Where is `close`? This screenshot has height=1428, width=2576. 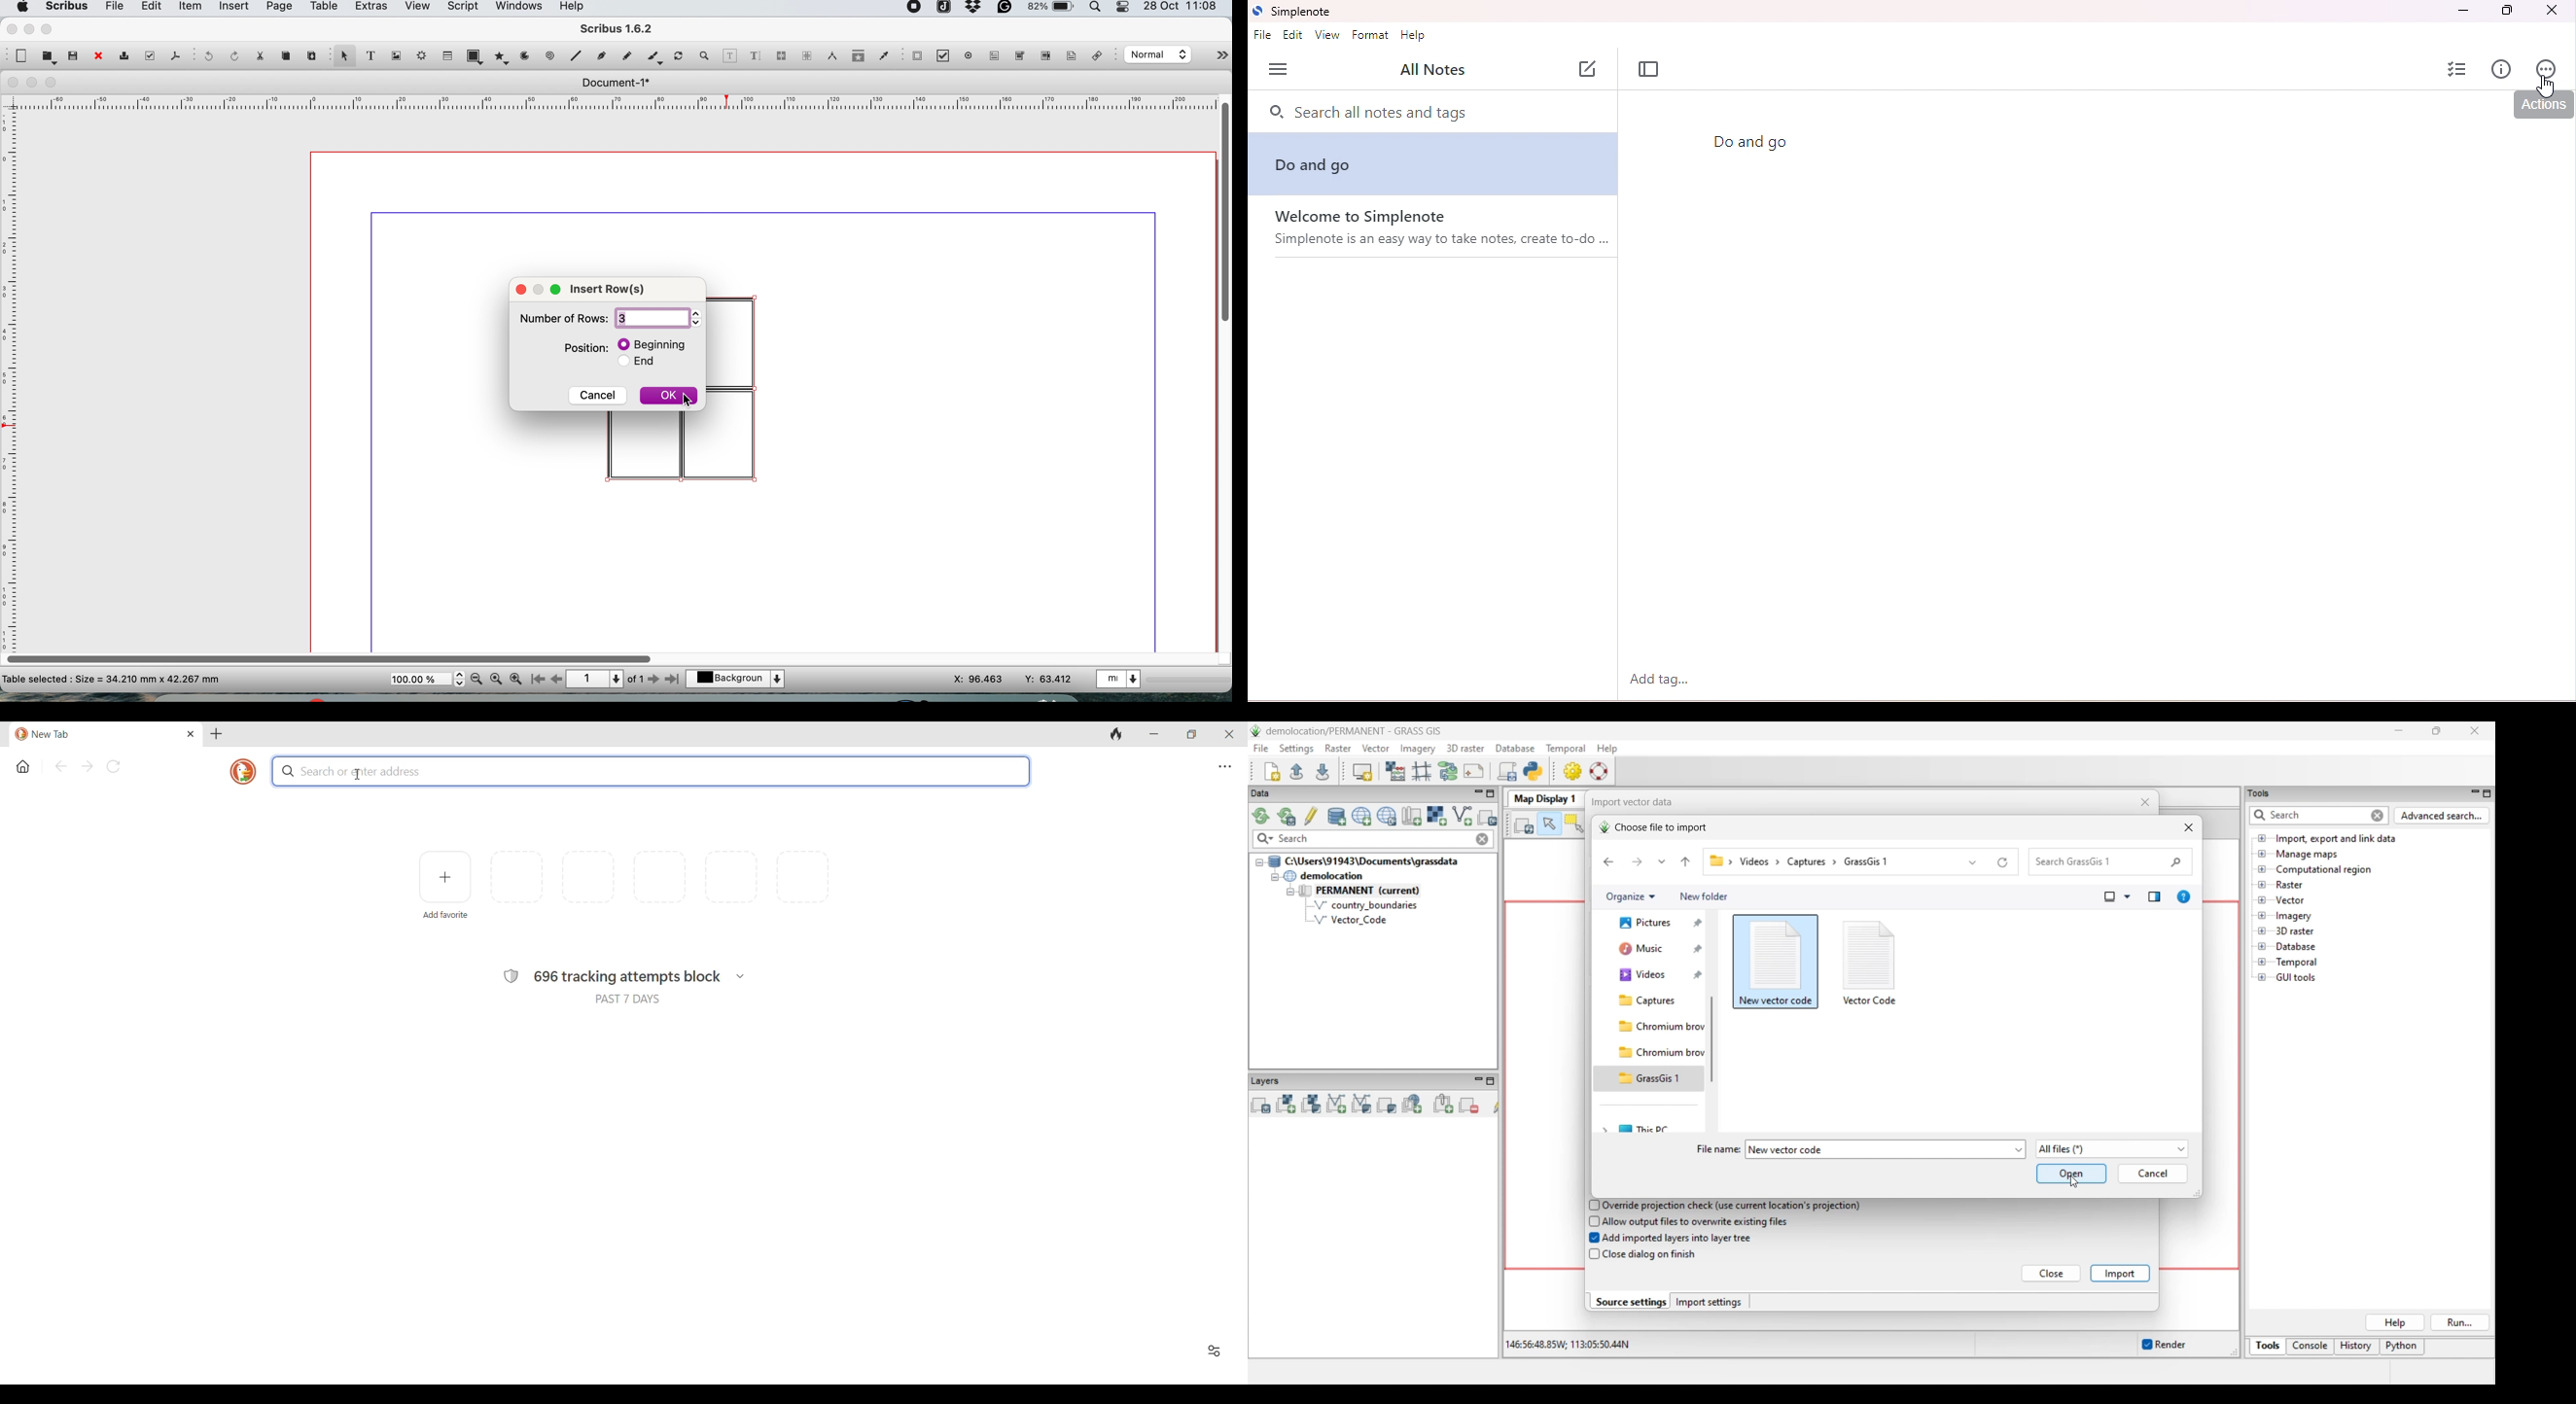 close is located at coordinates (11, 82).